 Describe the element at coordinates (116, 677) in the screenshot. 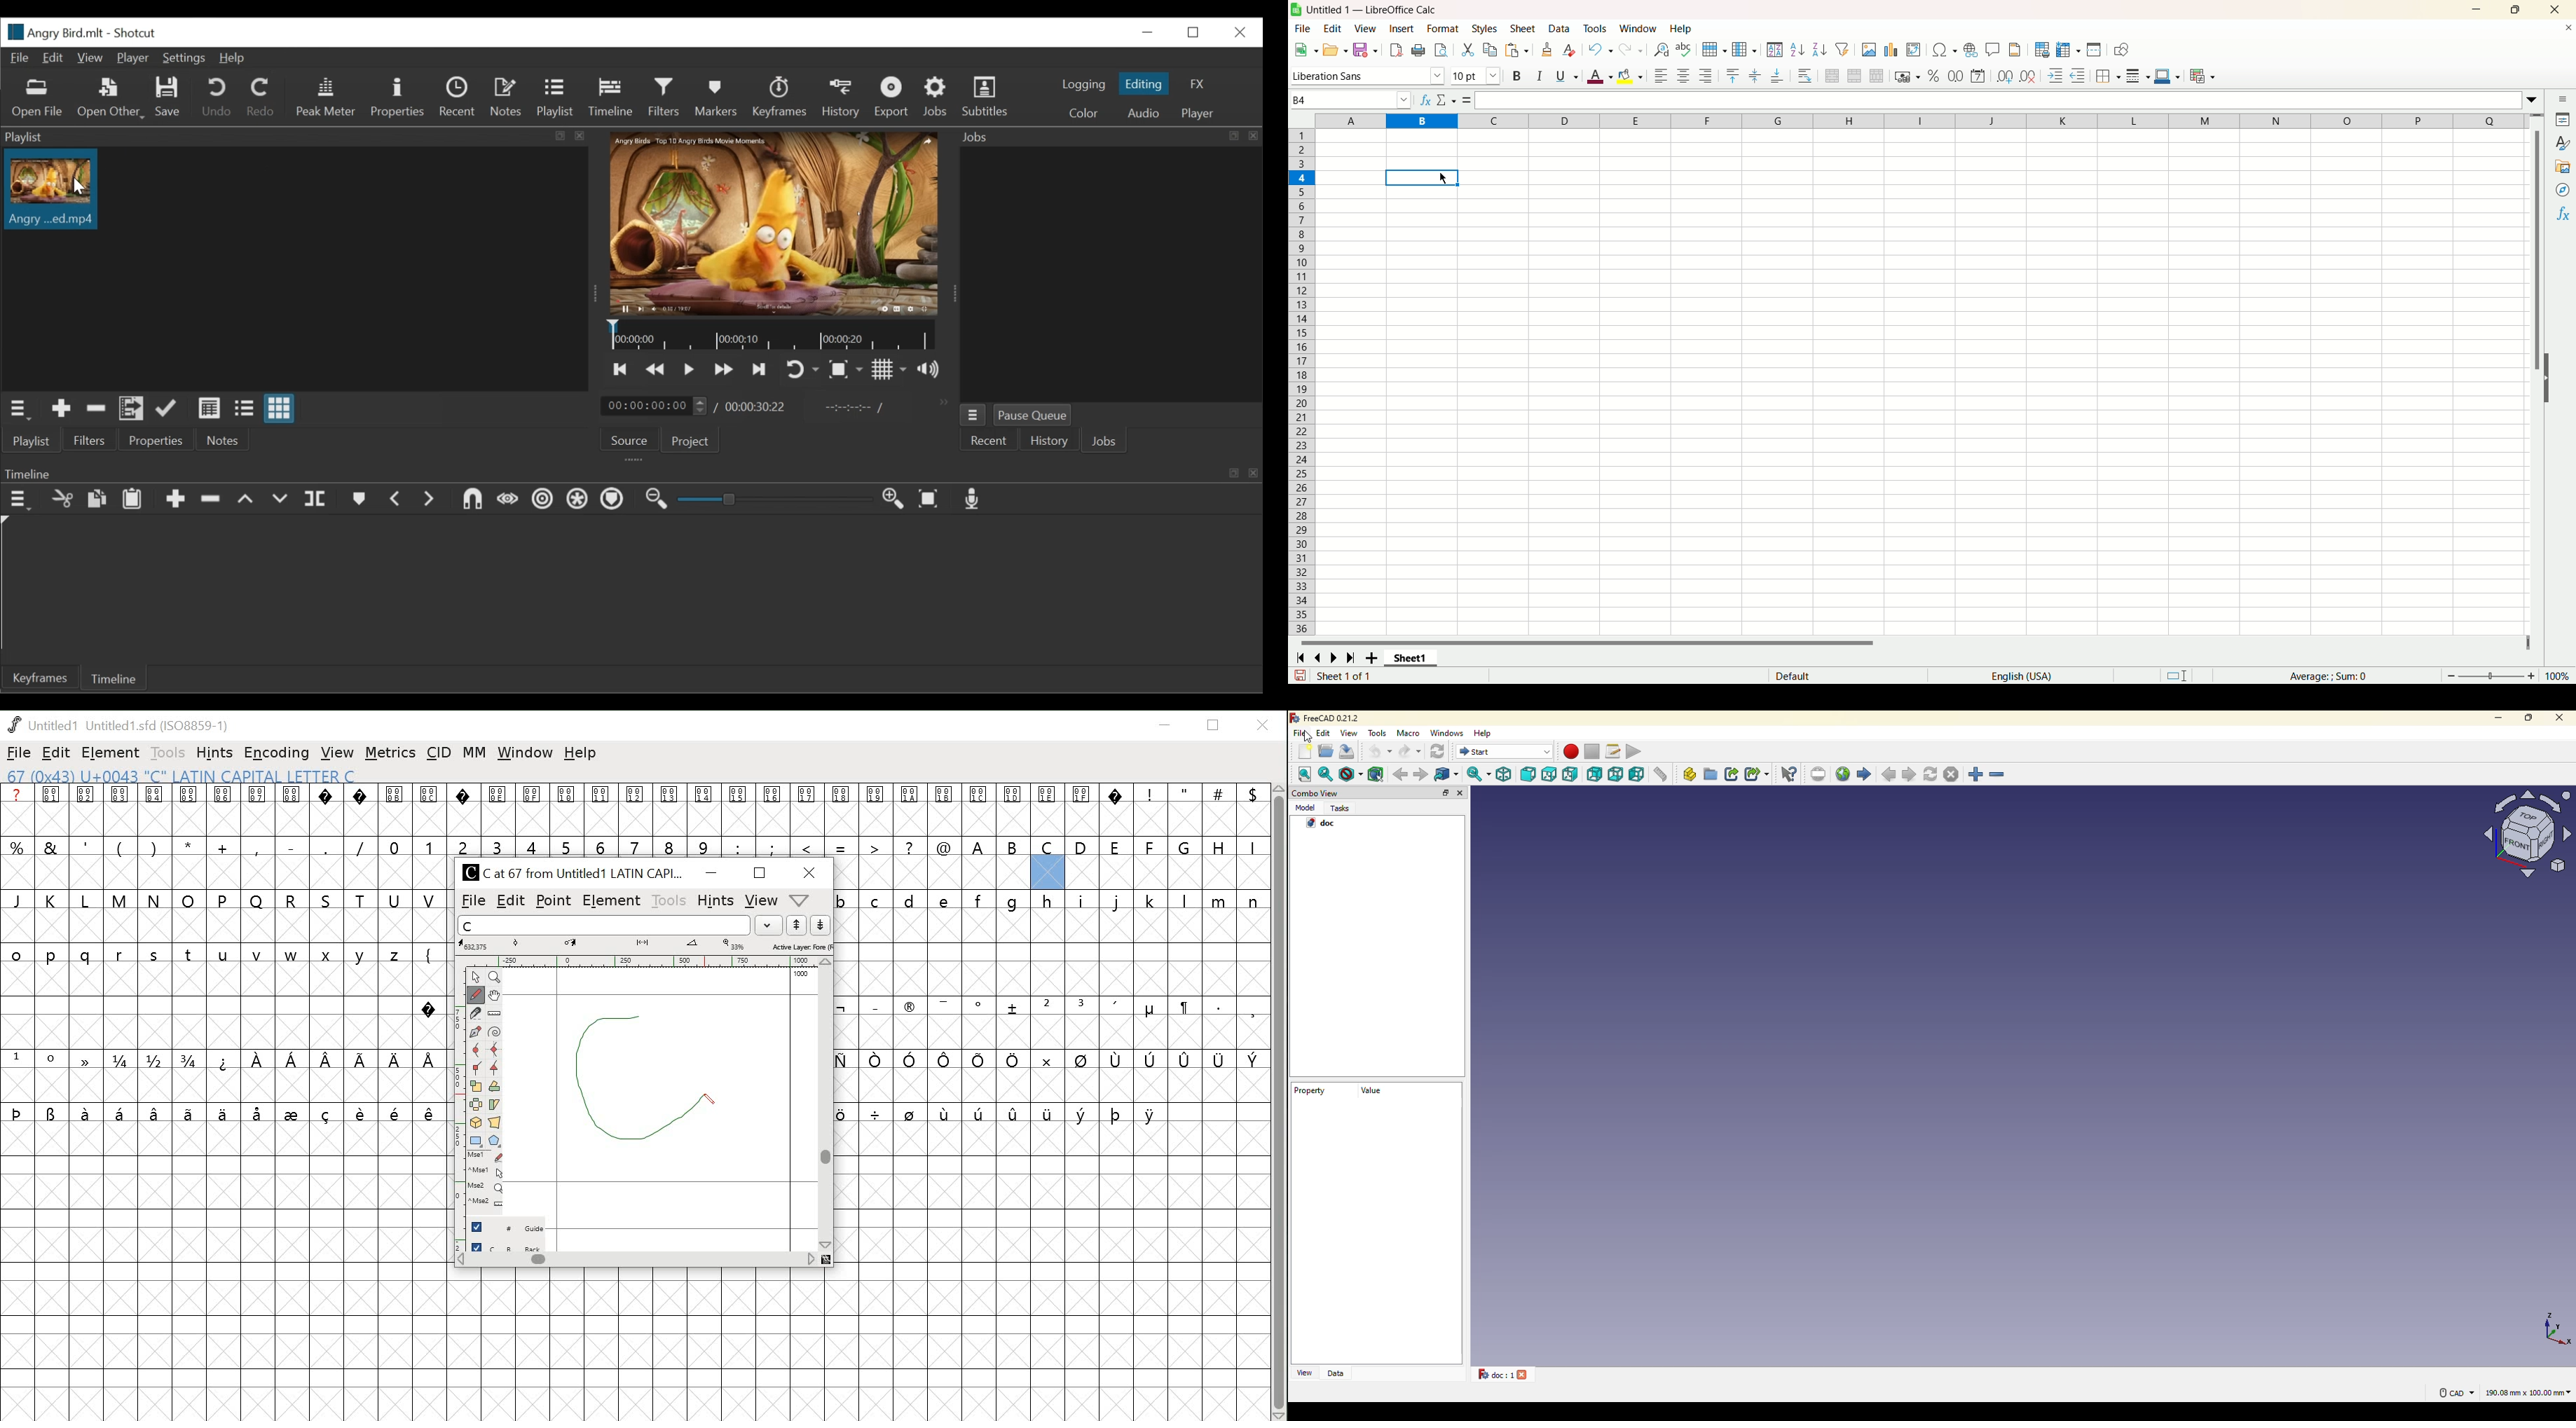

I see `Timeline` at that location.